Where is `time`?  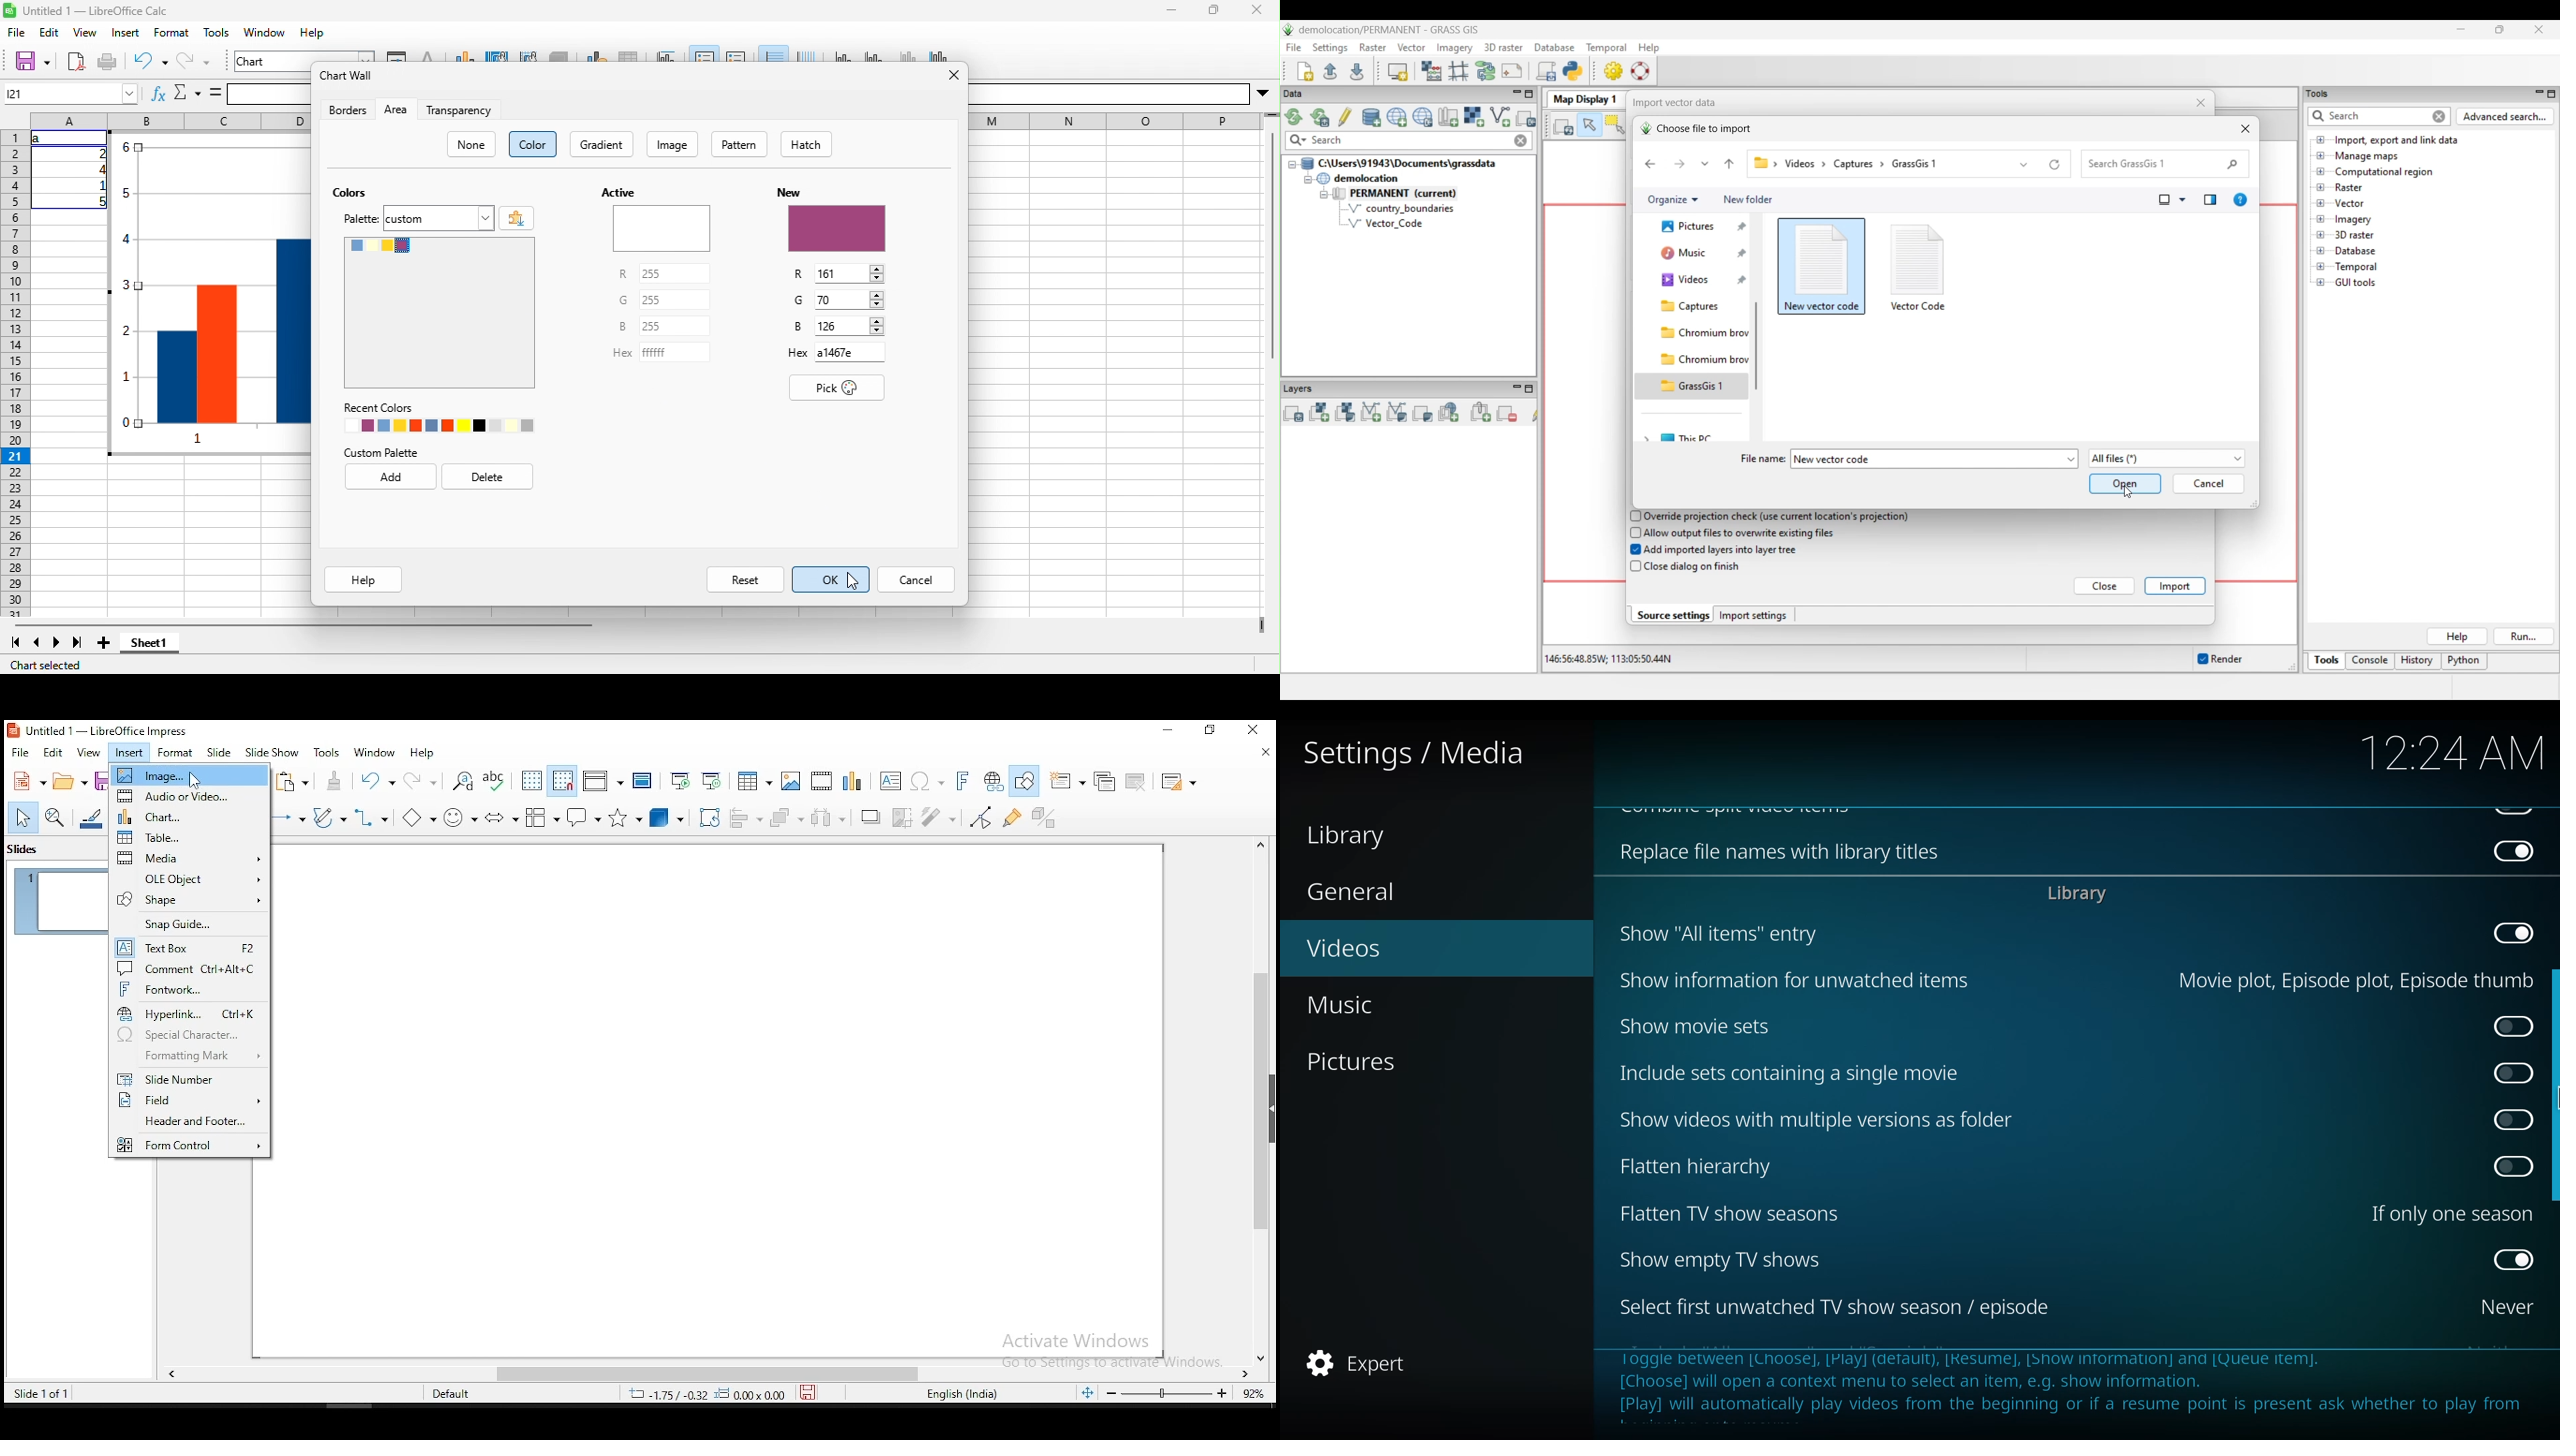 time is located at coordinates (2451, 752).